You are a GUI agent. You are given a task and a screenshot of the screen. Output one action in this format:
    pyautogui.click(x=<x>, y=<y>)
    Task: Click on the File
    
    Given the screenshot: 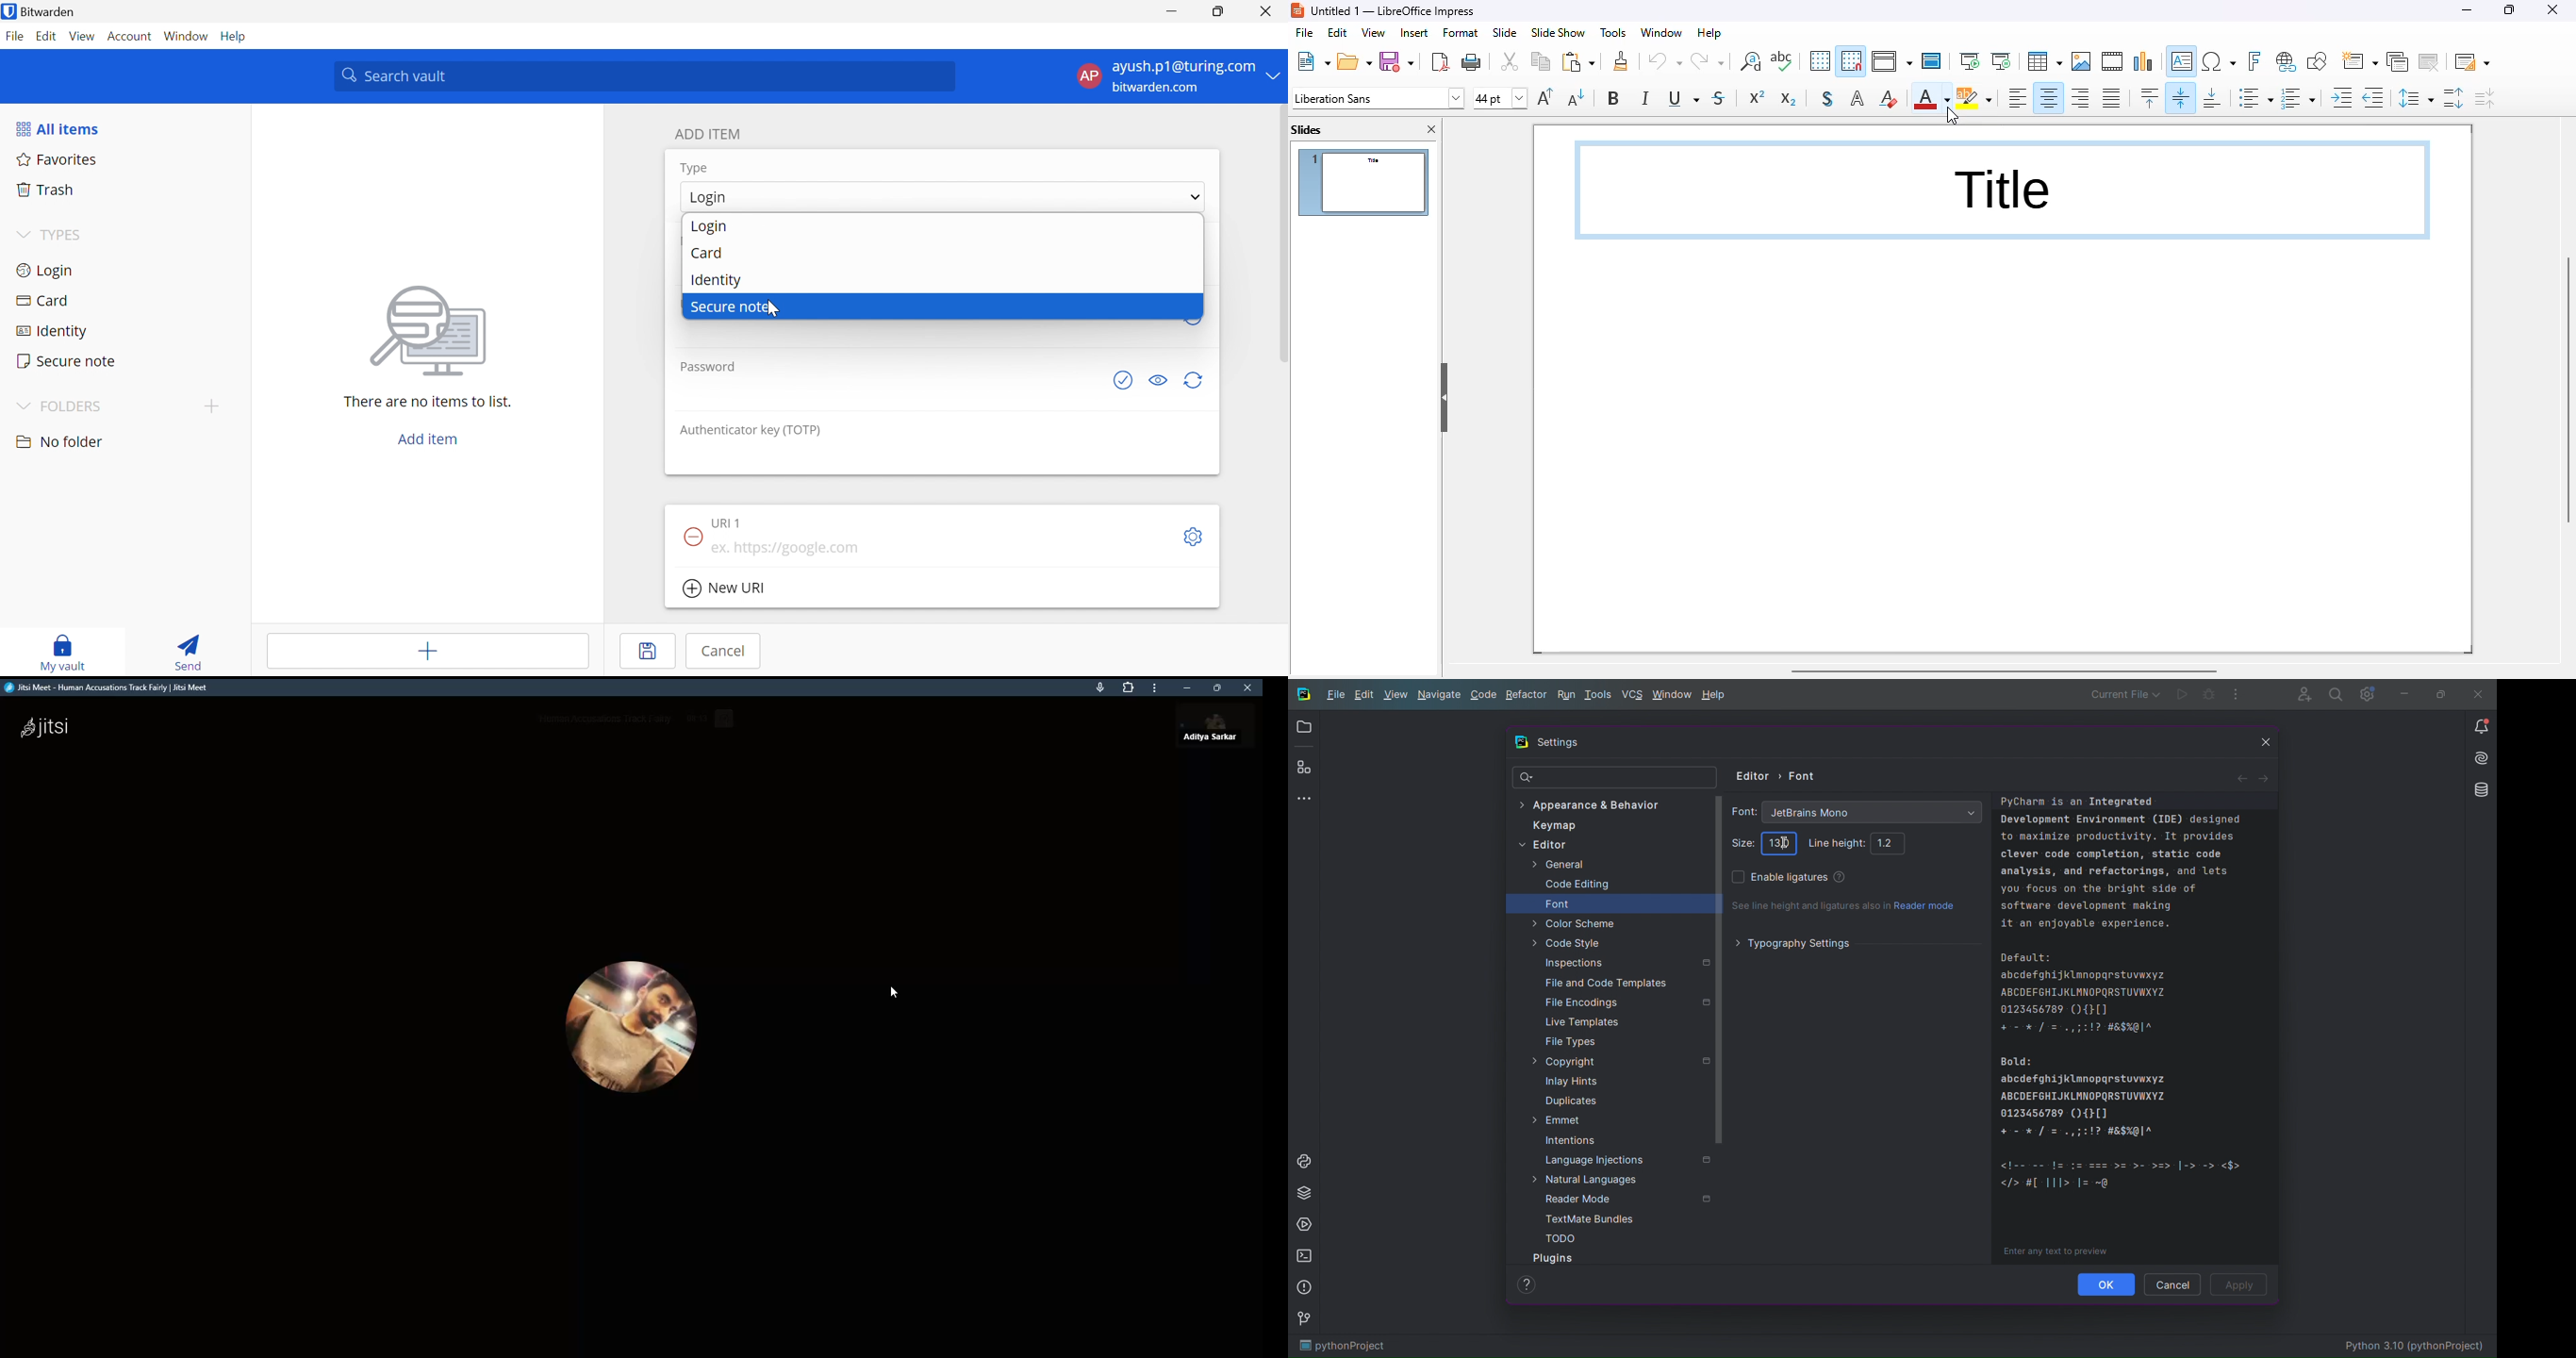 What is the action you would take?
    pyautogui.click(x=1335, y=696)
    